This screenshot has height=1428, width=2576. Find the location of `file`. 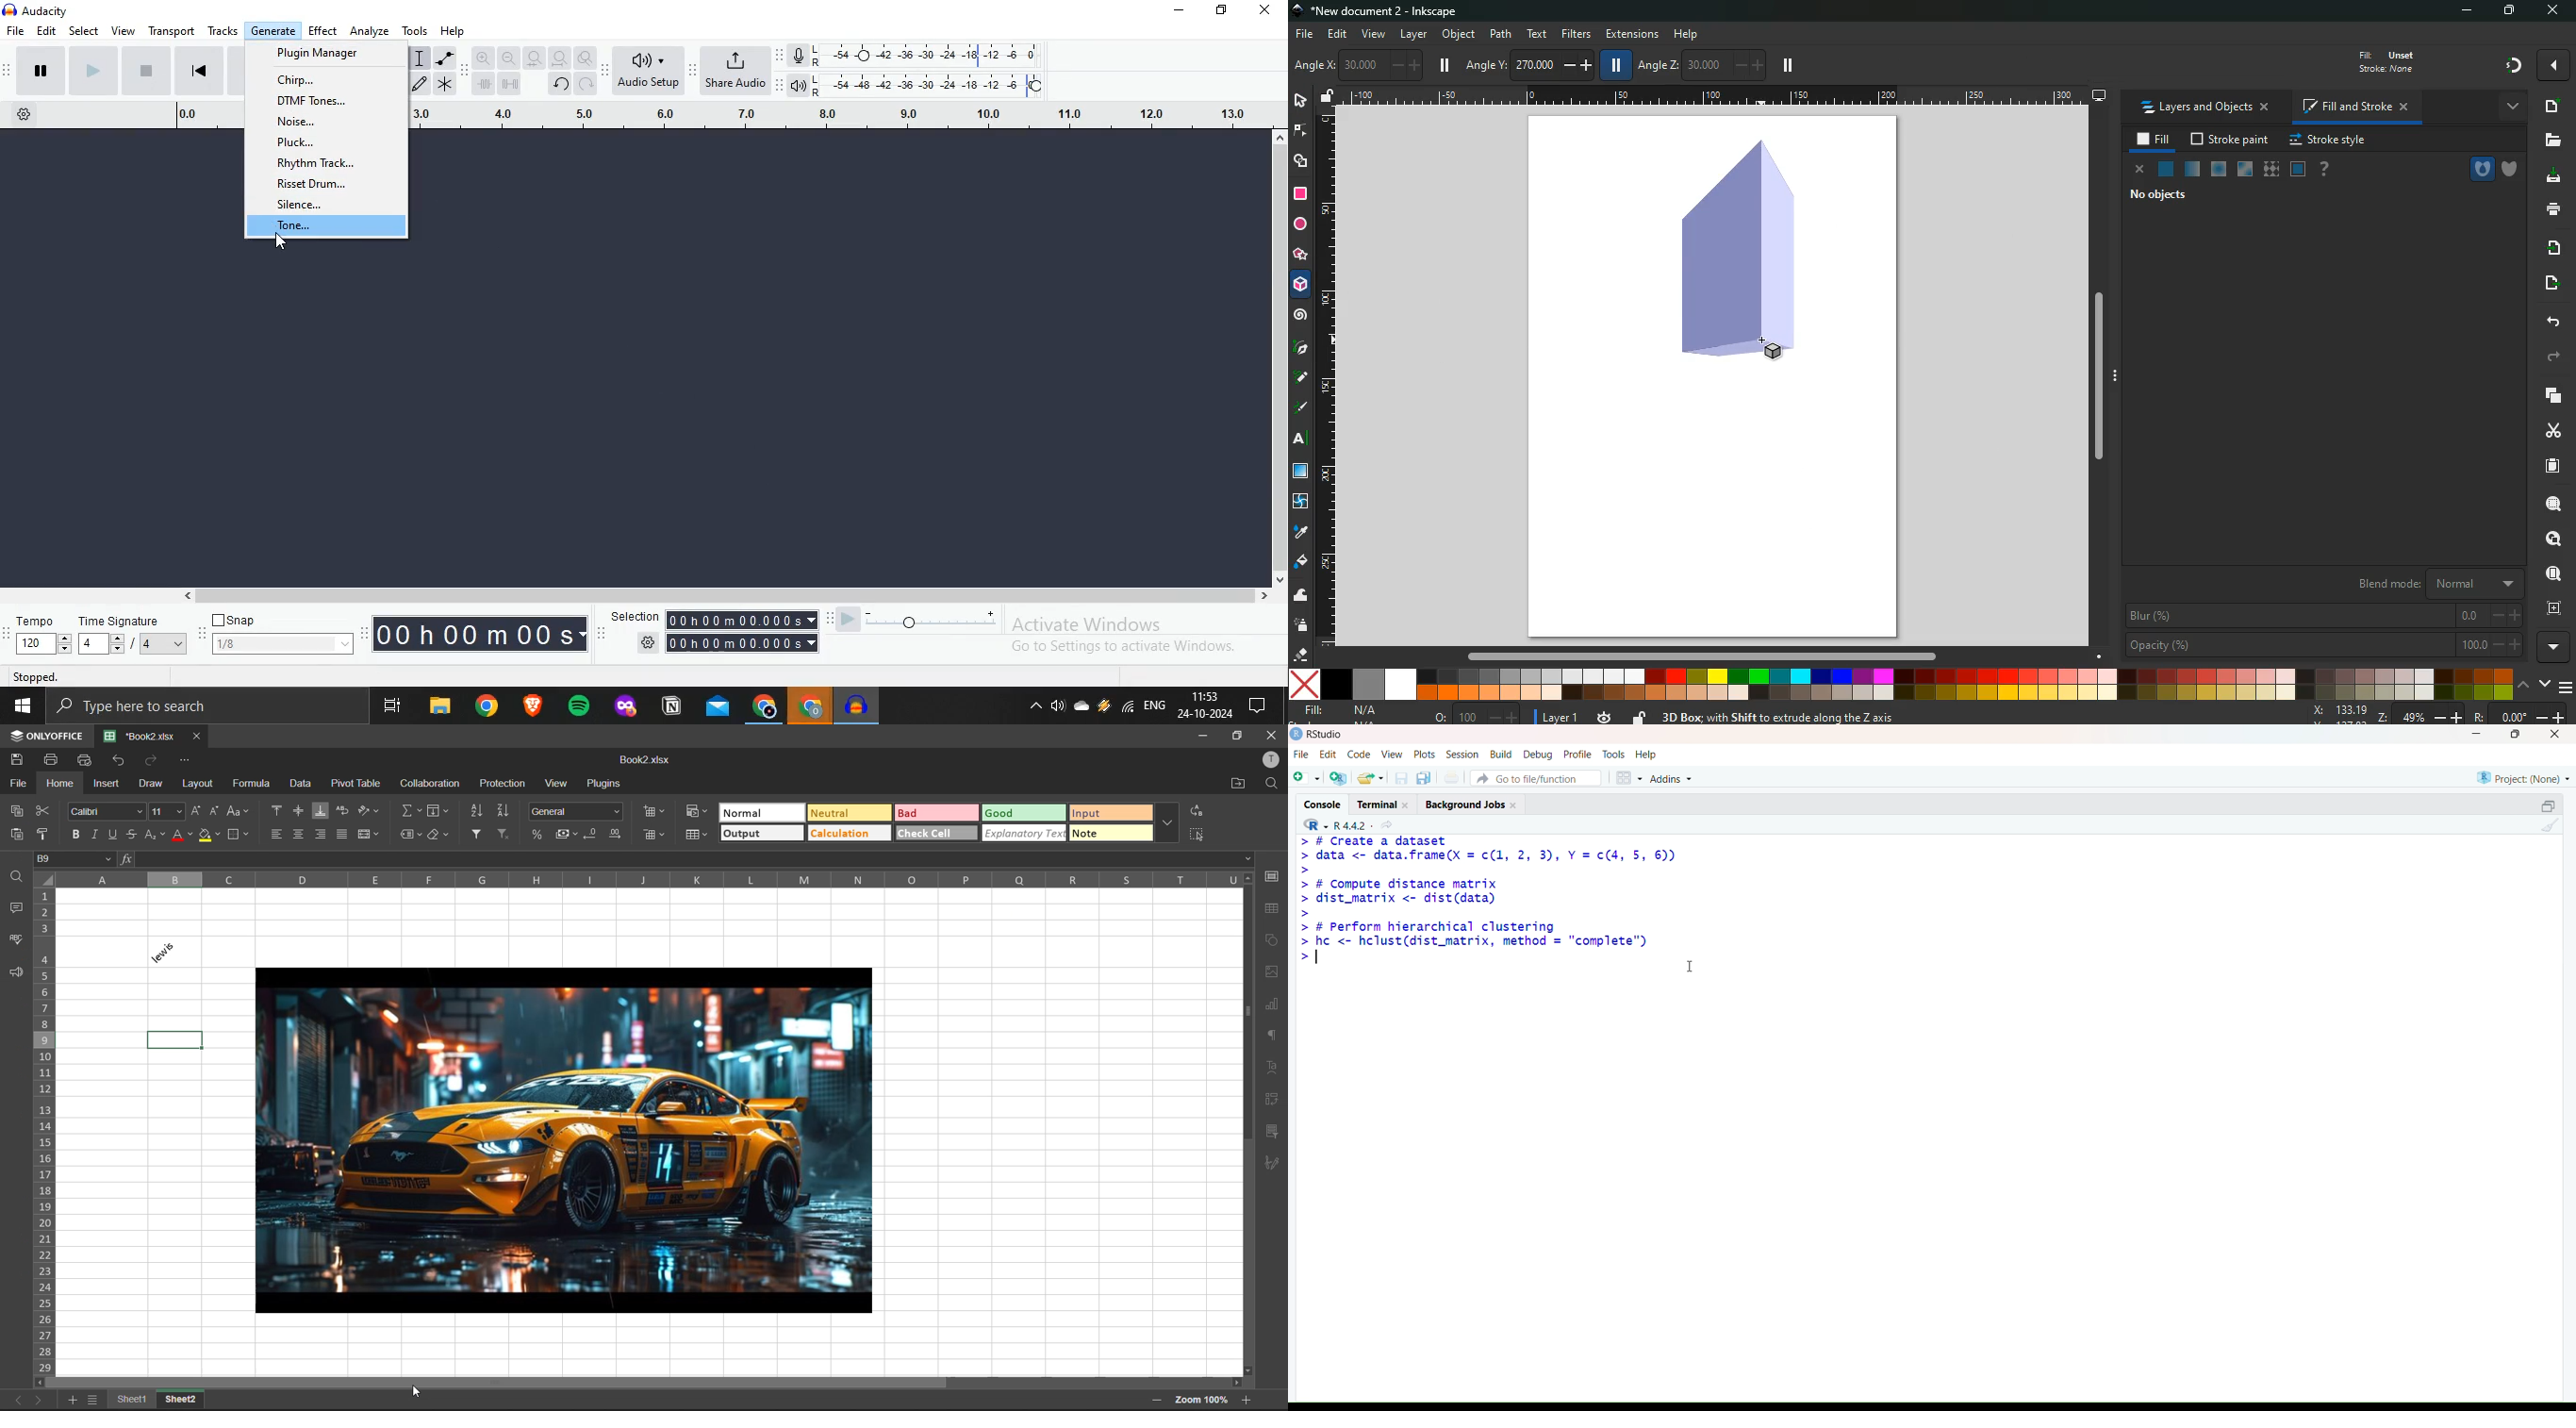

file is located at coordinates (1303, 35).